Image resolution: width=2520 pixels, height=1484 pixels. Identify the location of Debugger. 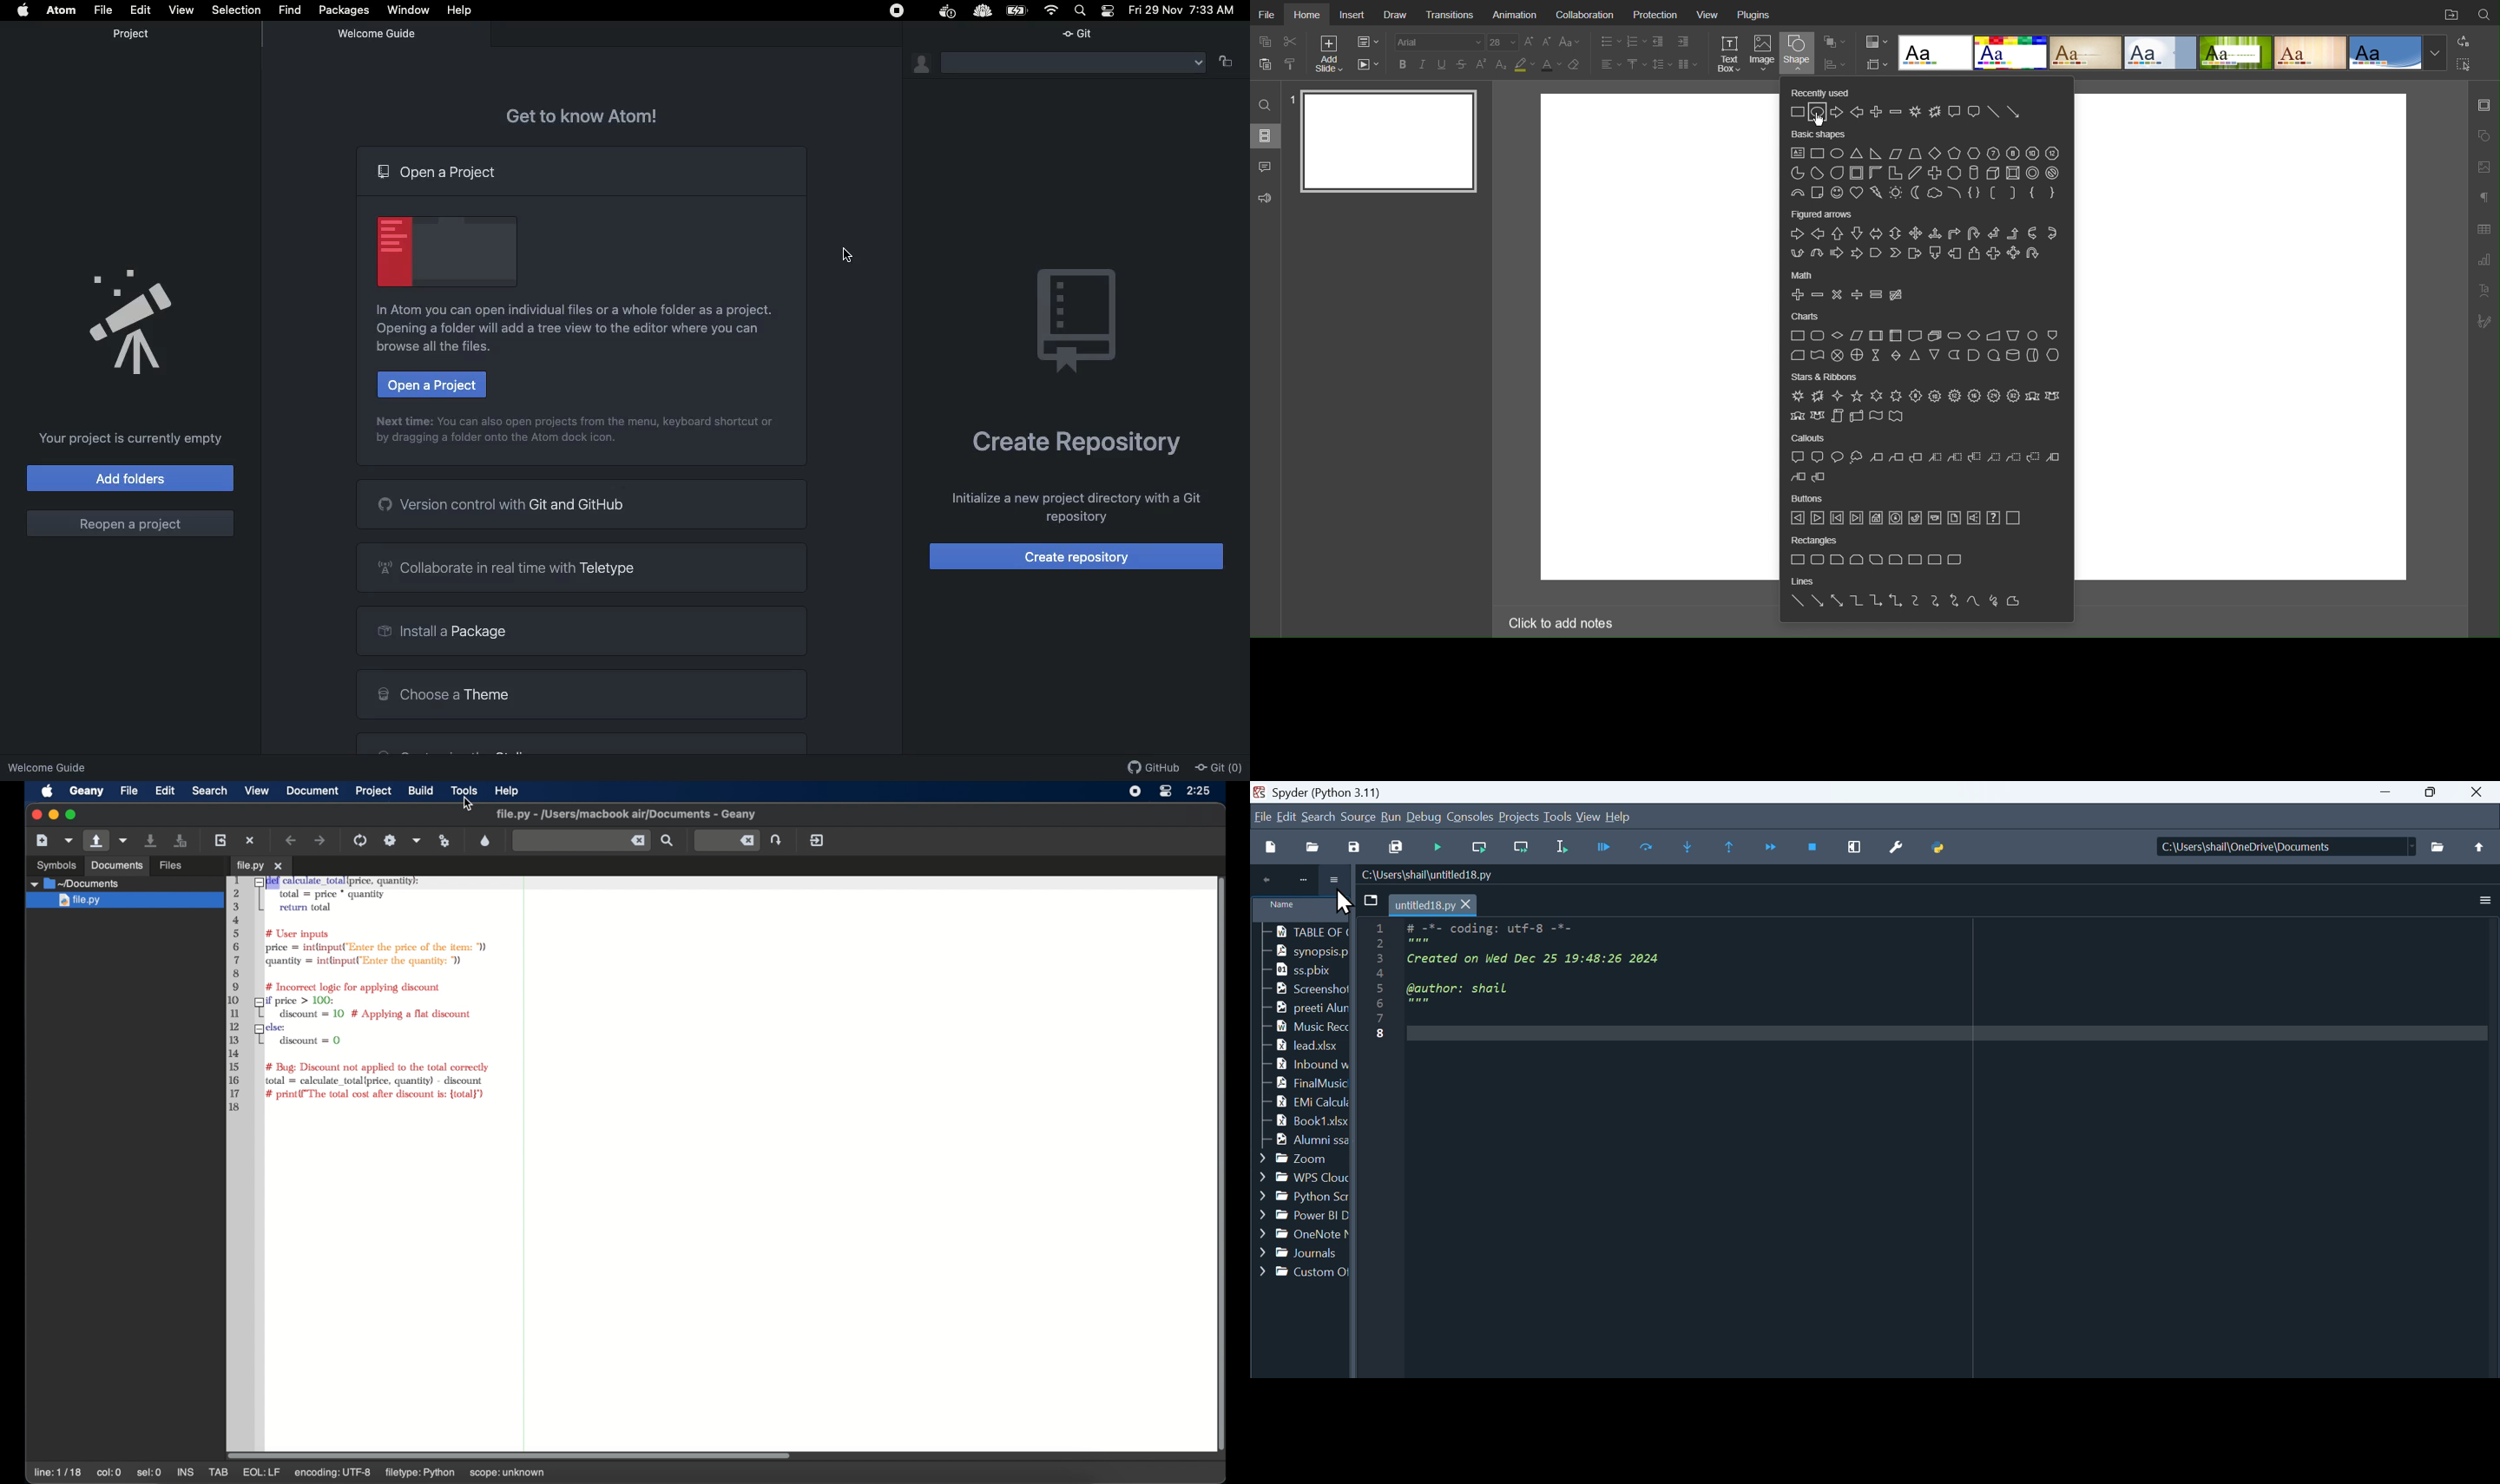
(1607, 847).